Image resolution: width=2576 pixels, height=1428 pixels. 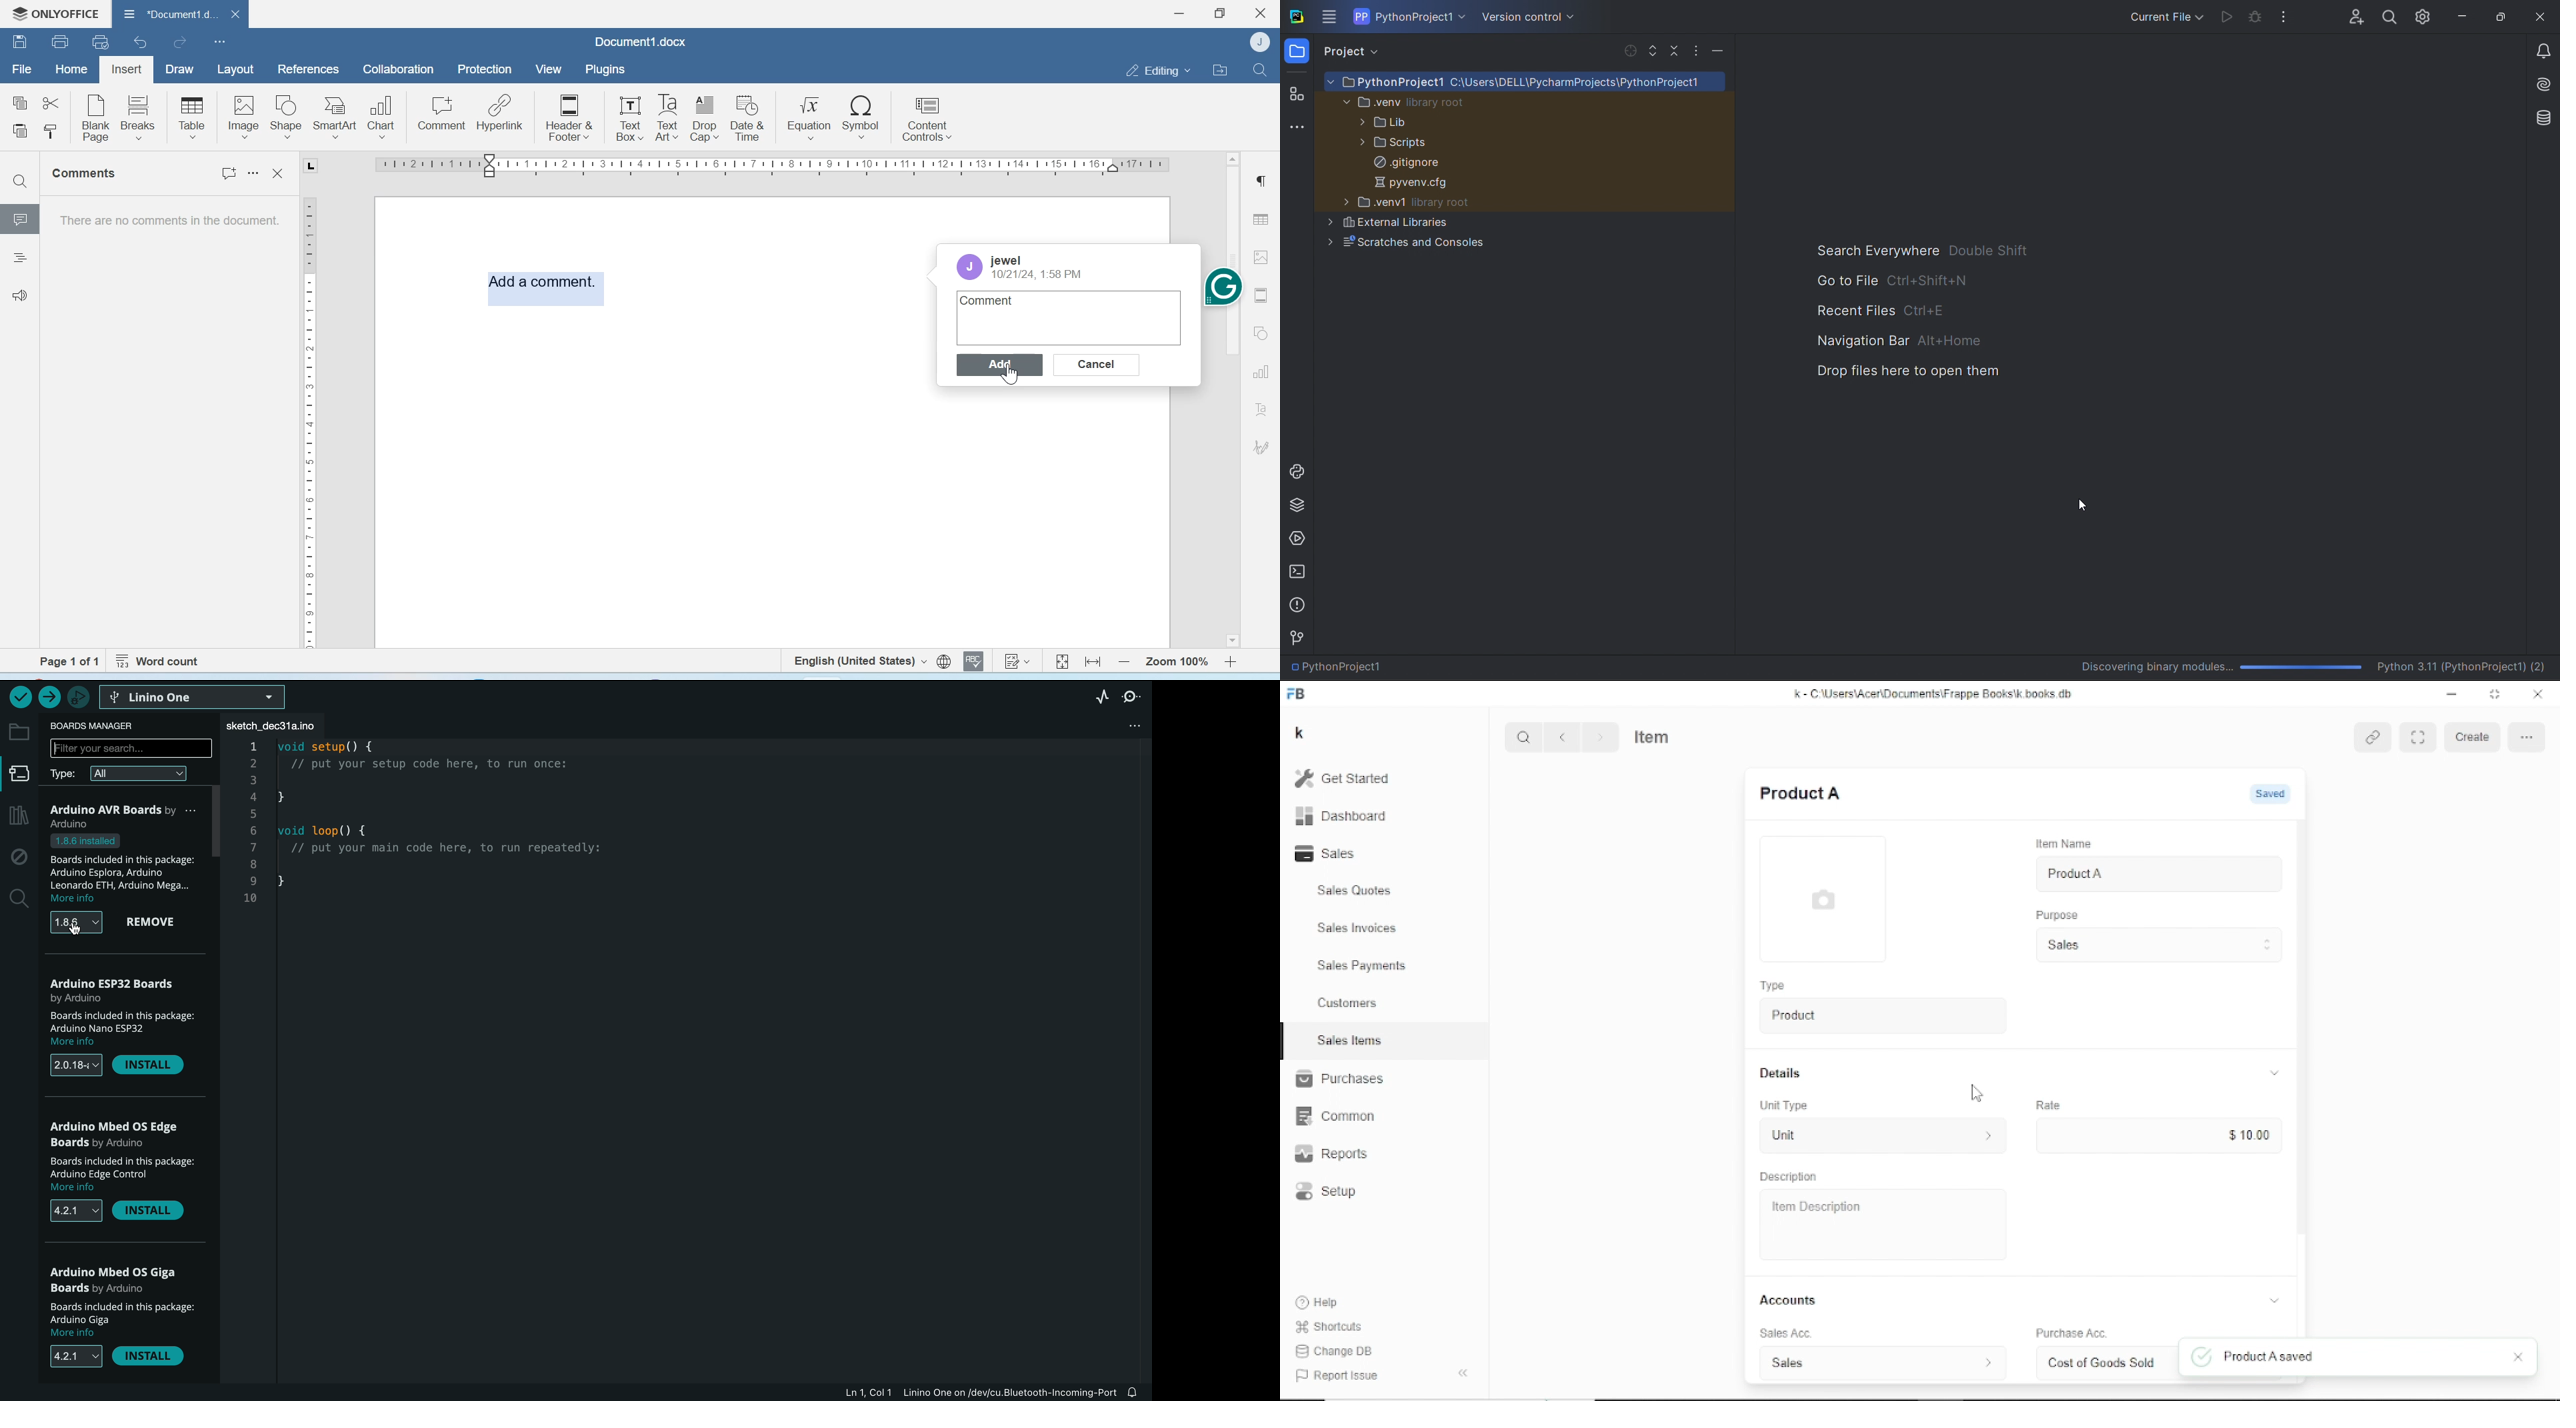 I want to click on More, so click(x=255, y=178).